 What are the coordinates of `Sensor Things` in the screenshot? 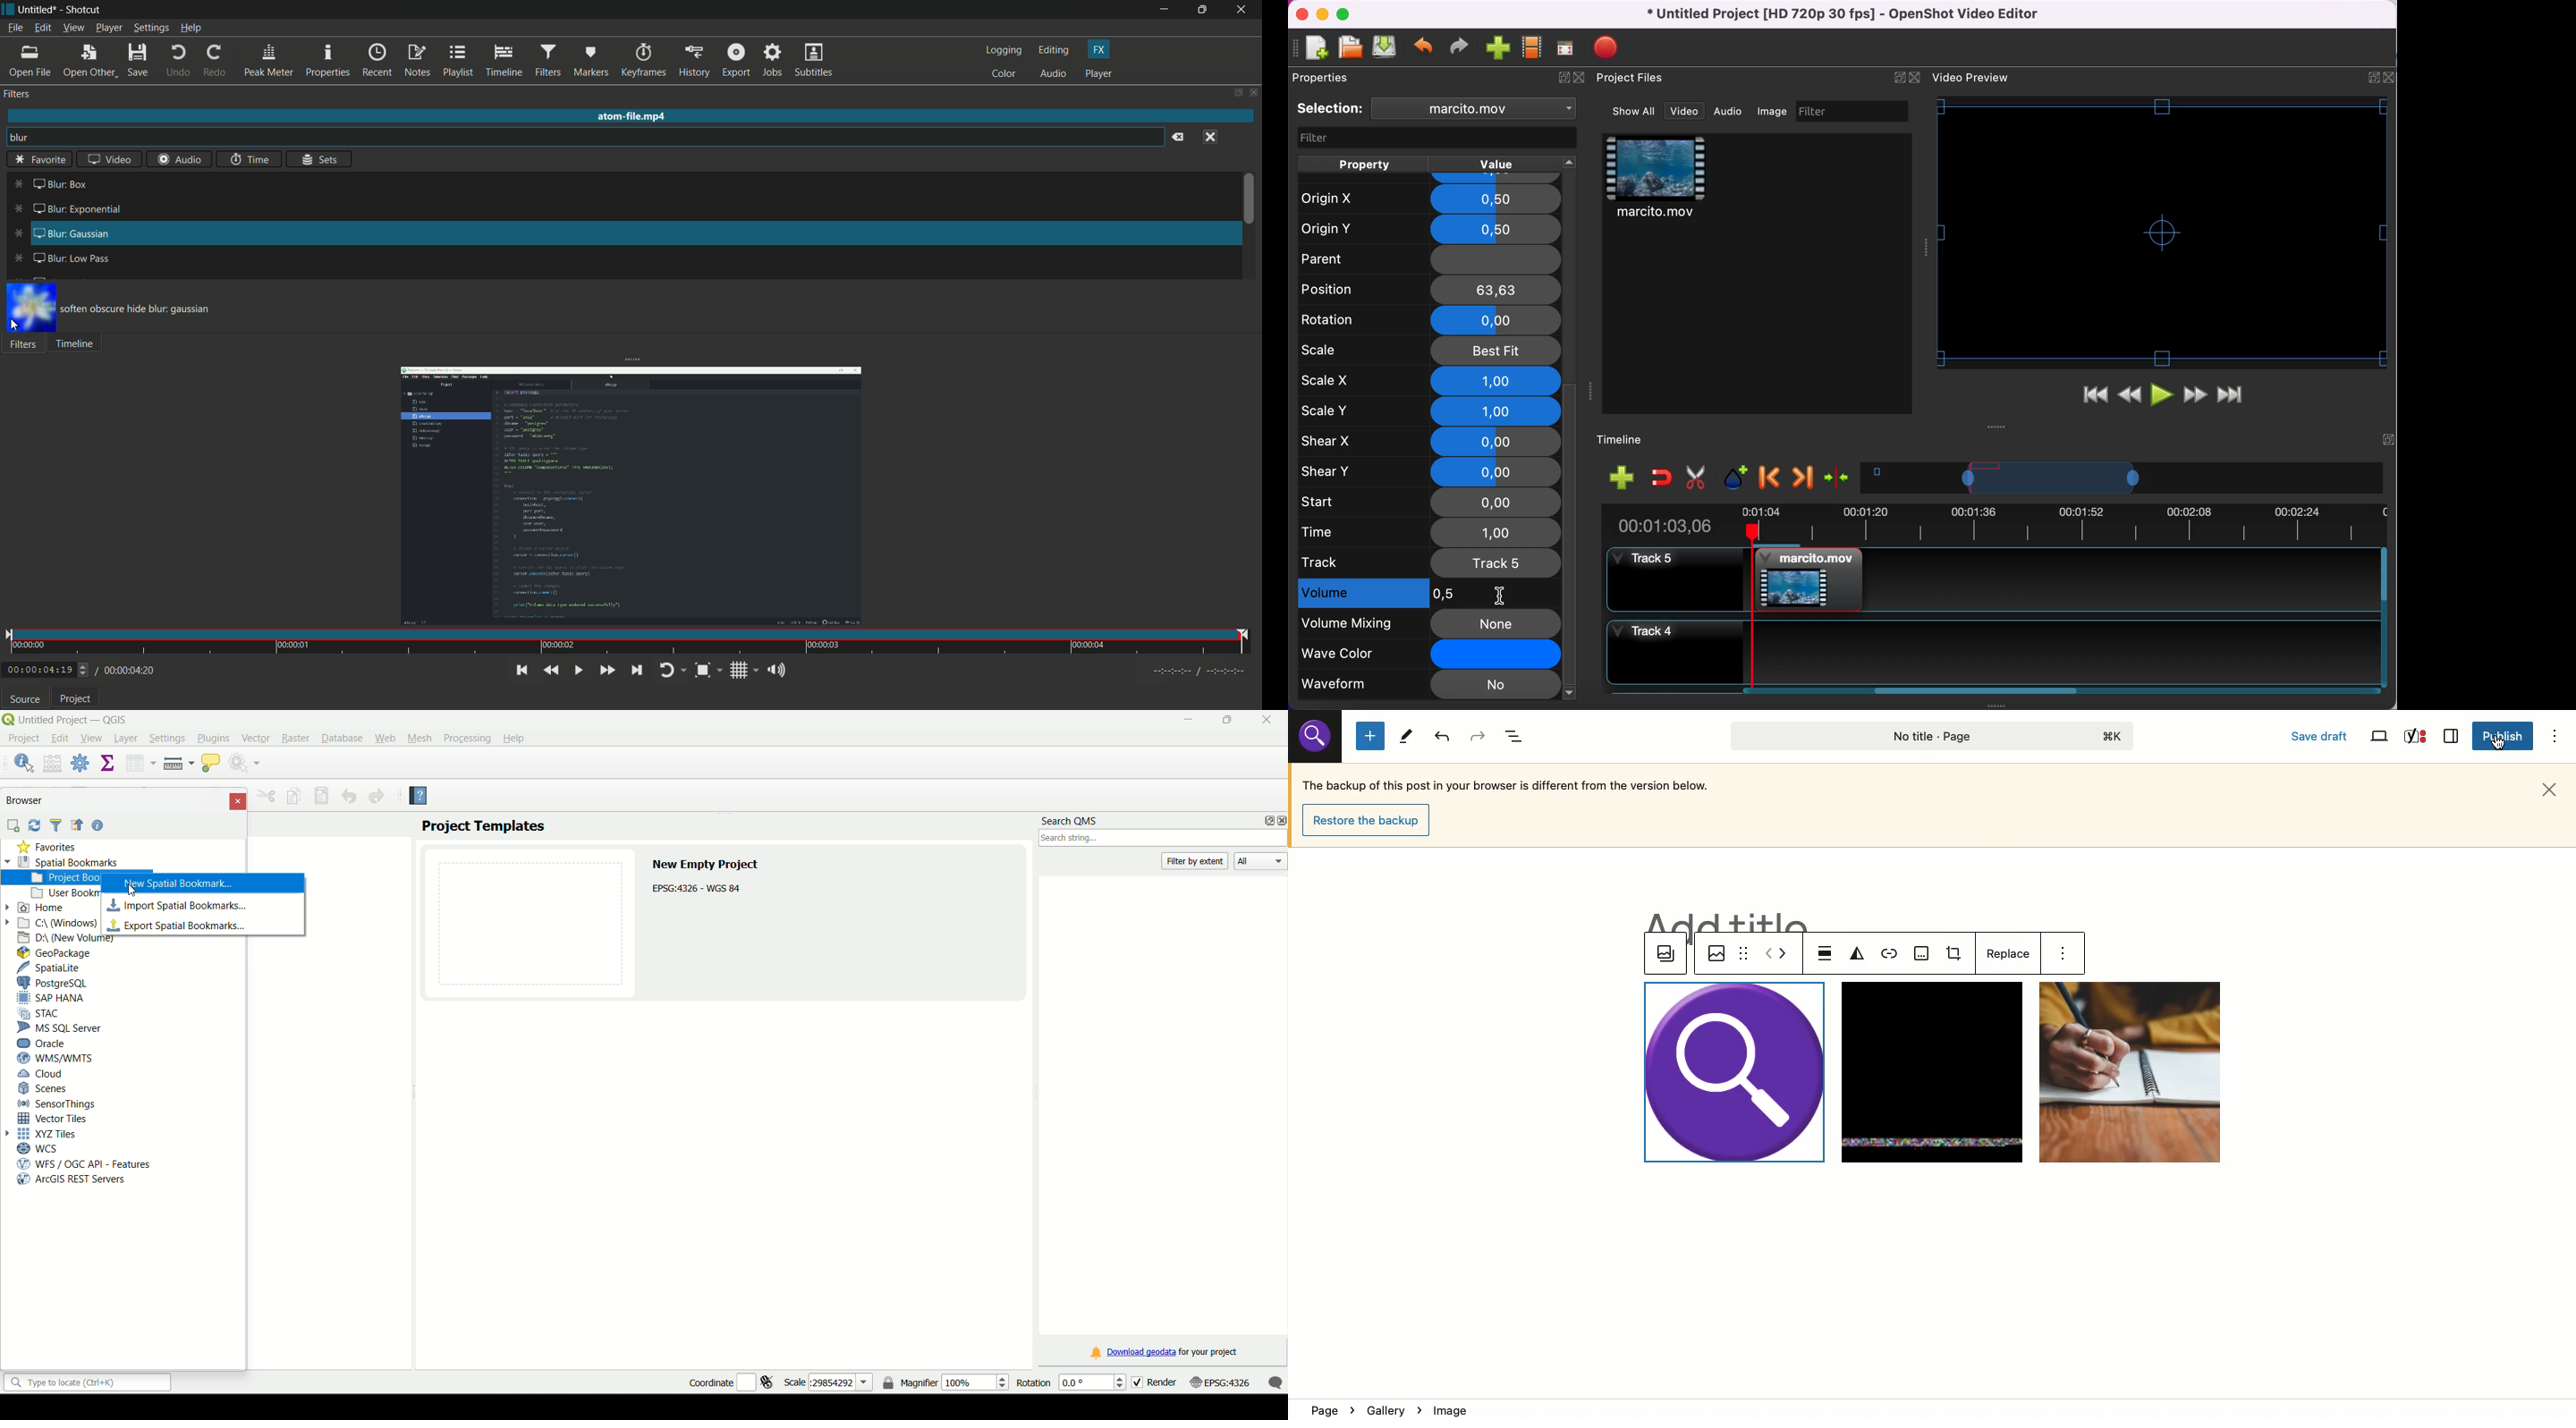 It's located at (60, 1104).